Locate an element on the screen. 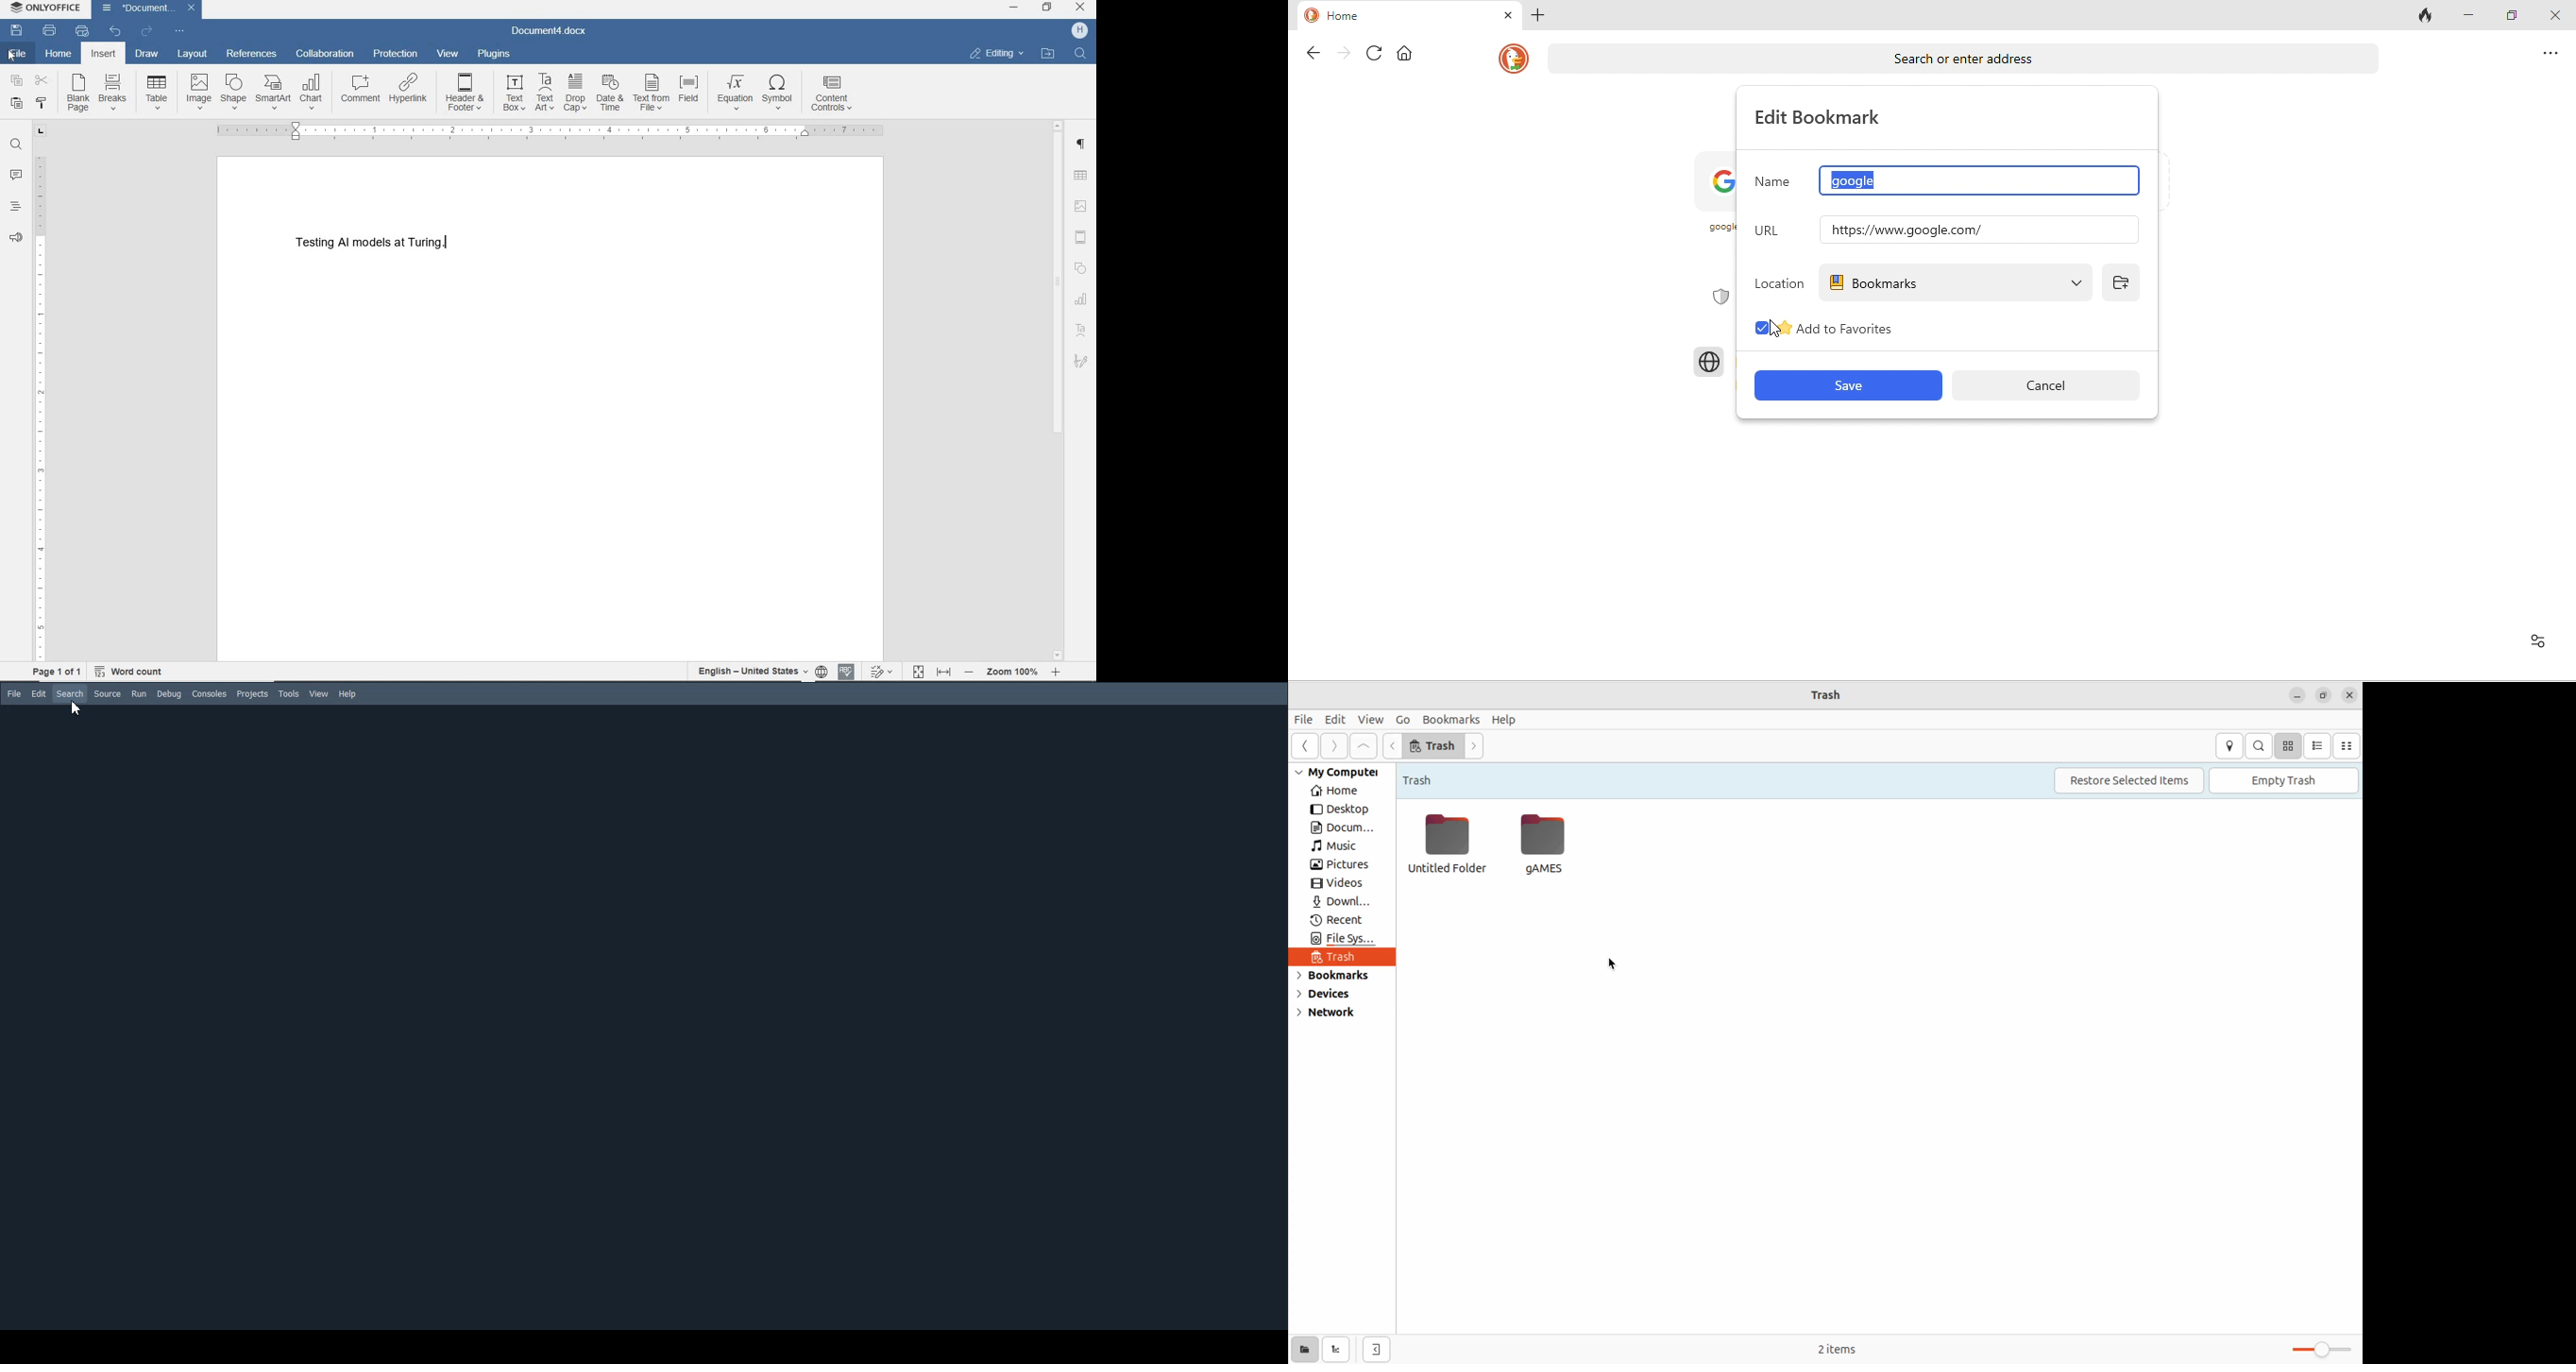  homepage is located at coordinates (1511, 60).